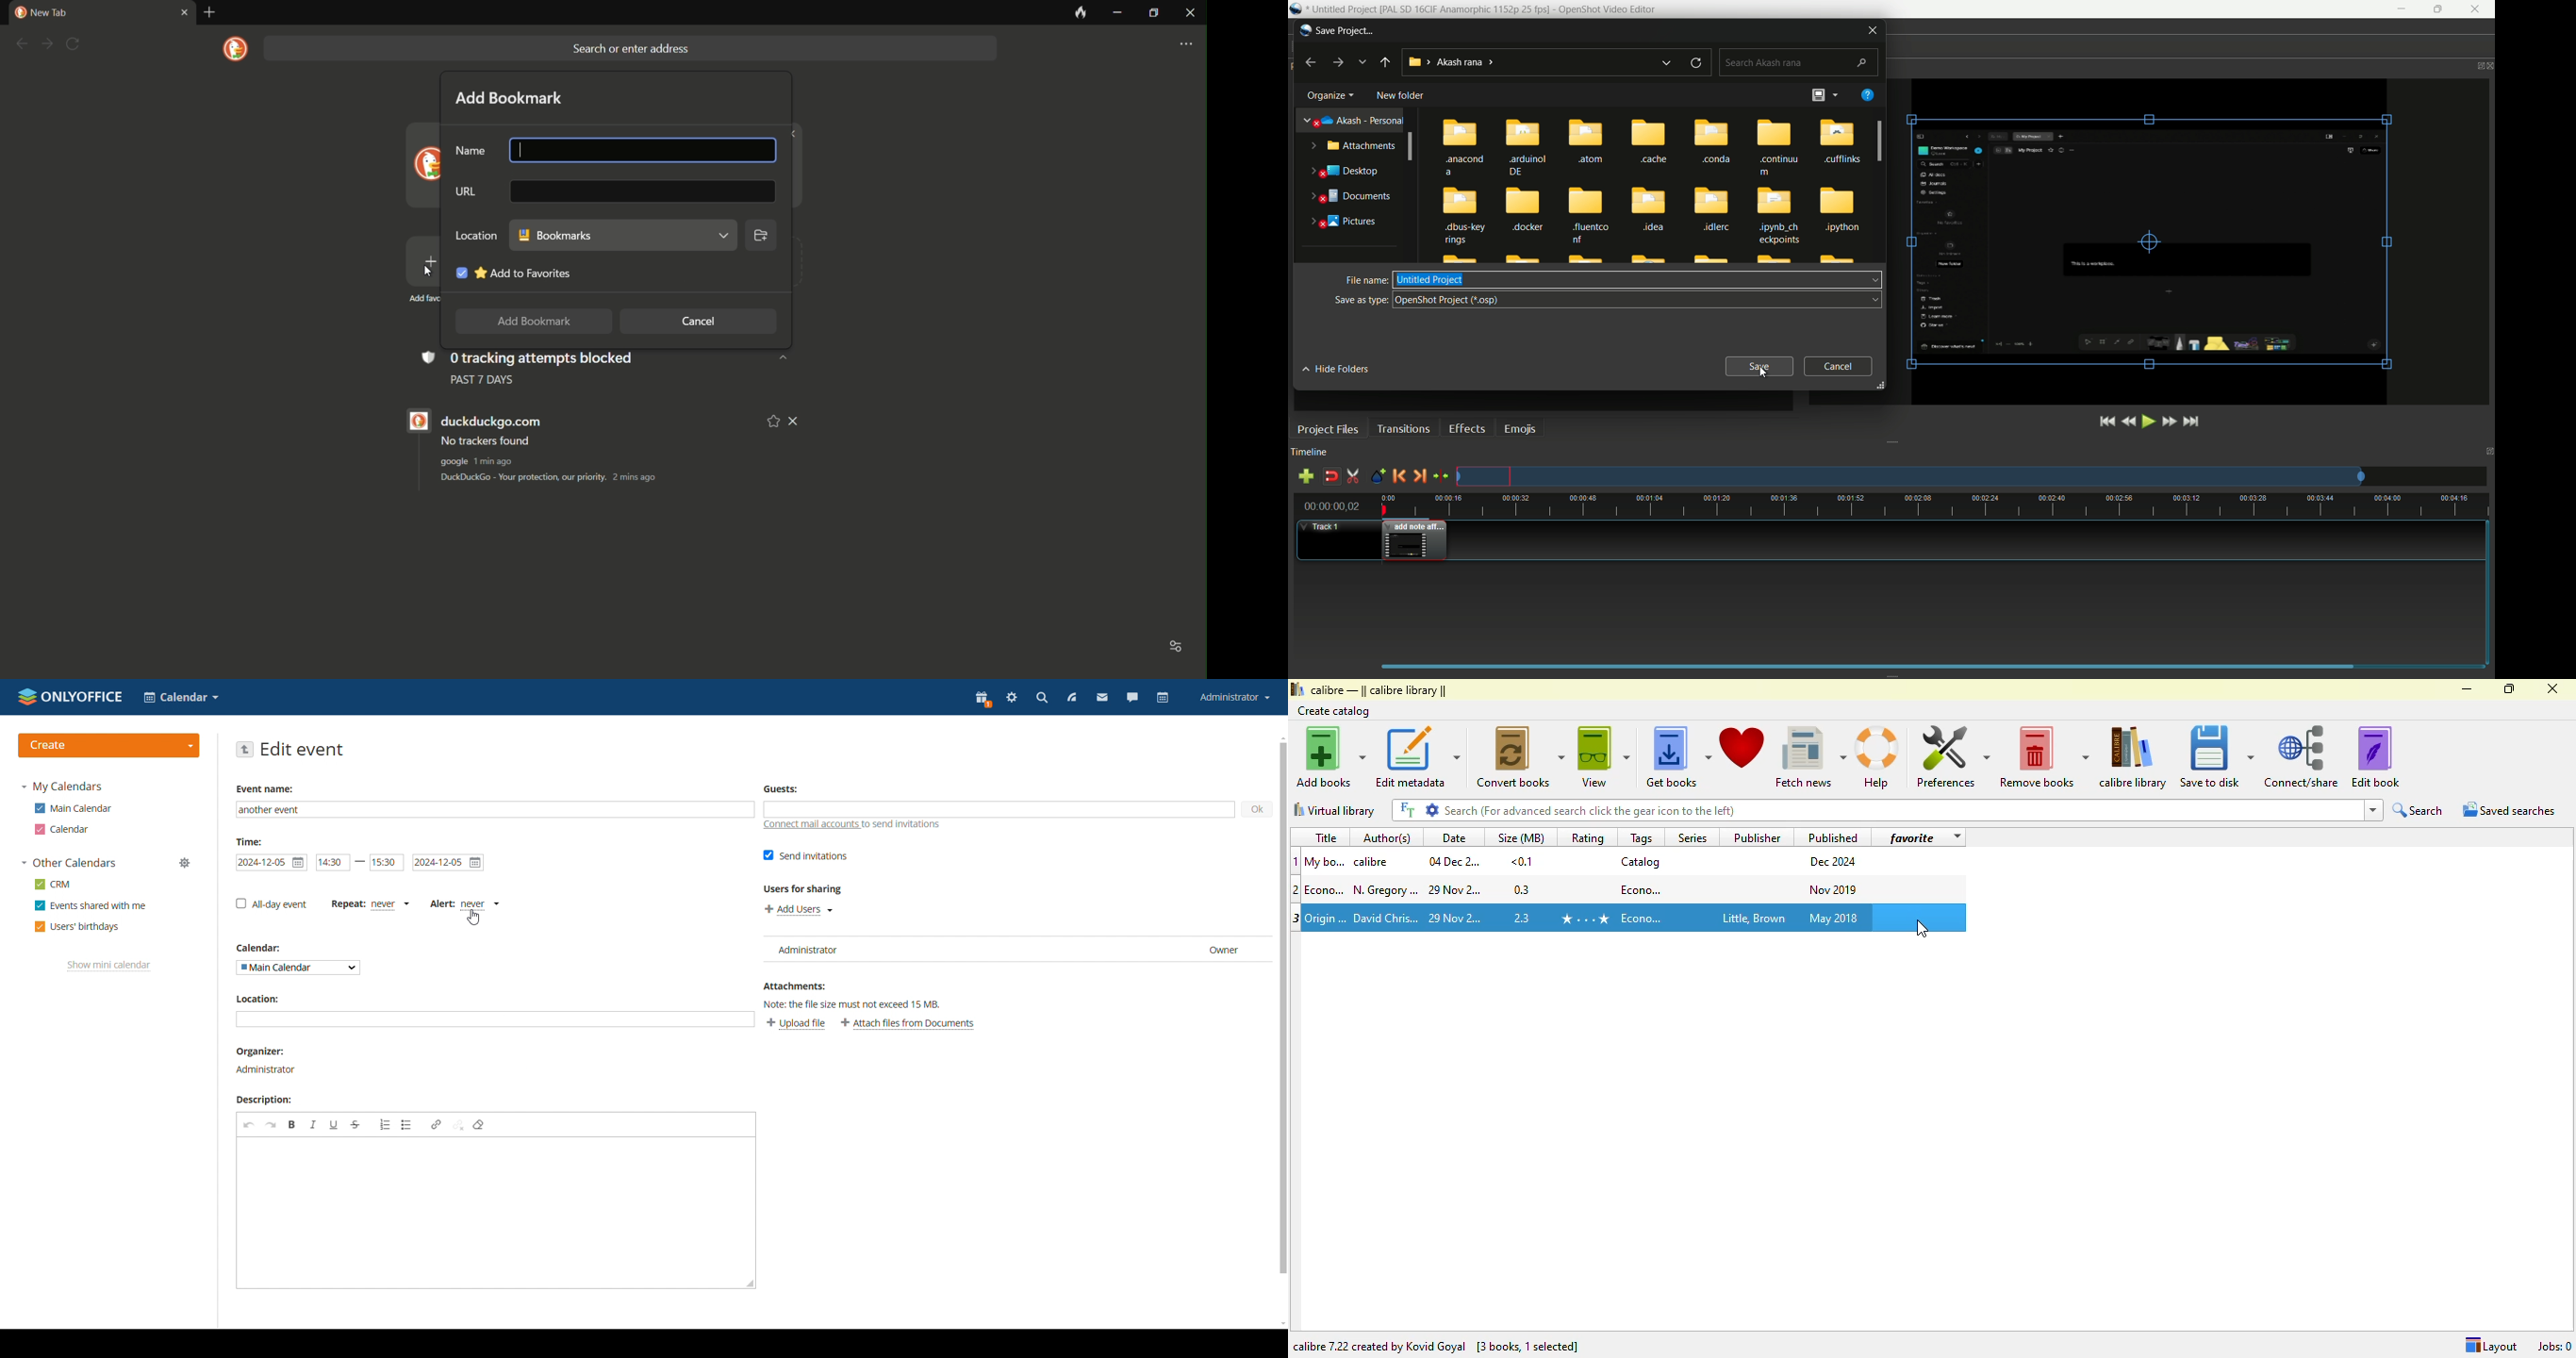 The width and height of the screenshot is (2576, 1372). Describe the element at coordinates (2302, 756) in the screenshot. I see `connect/share` at that location.